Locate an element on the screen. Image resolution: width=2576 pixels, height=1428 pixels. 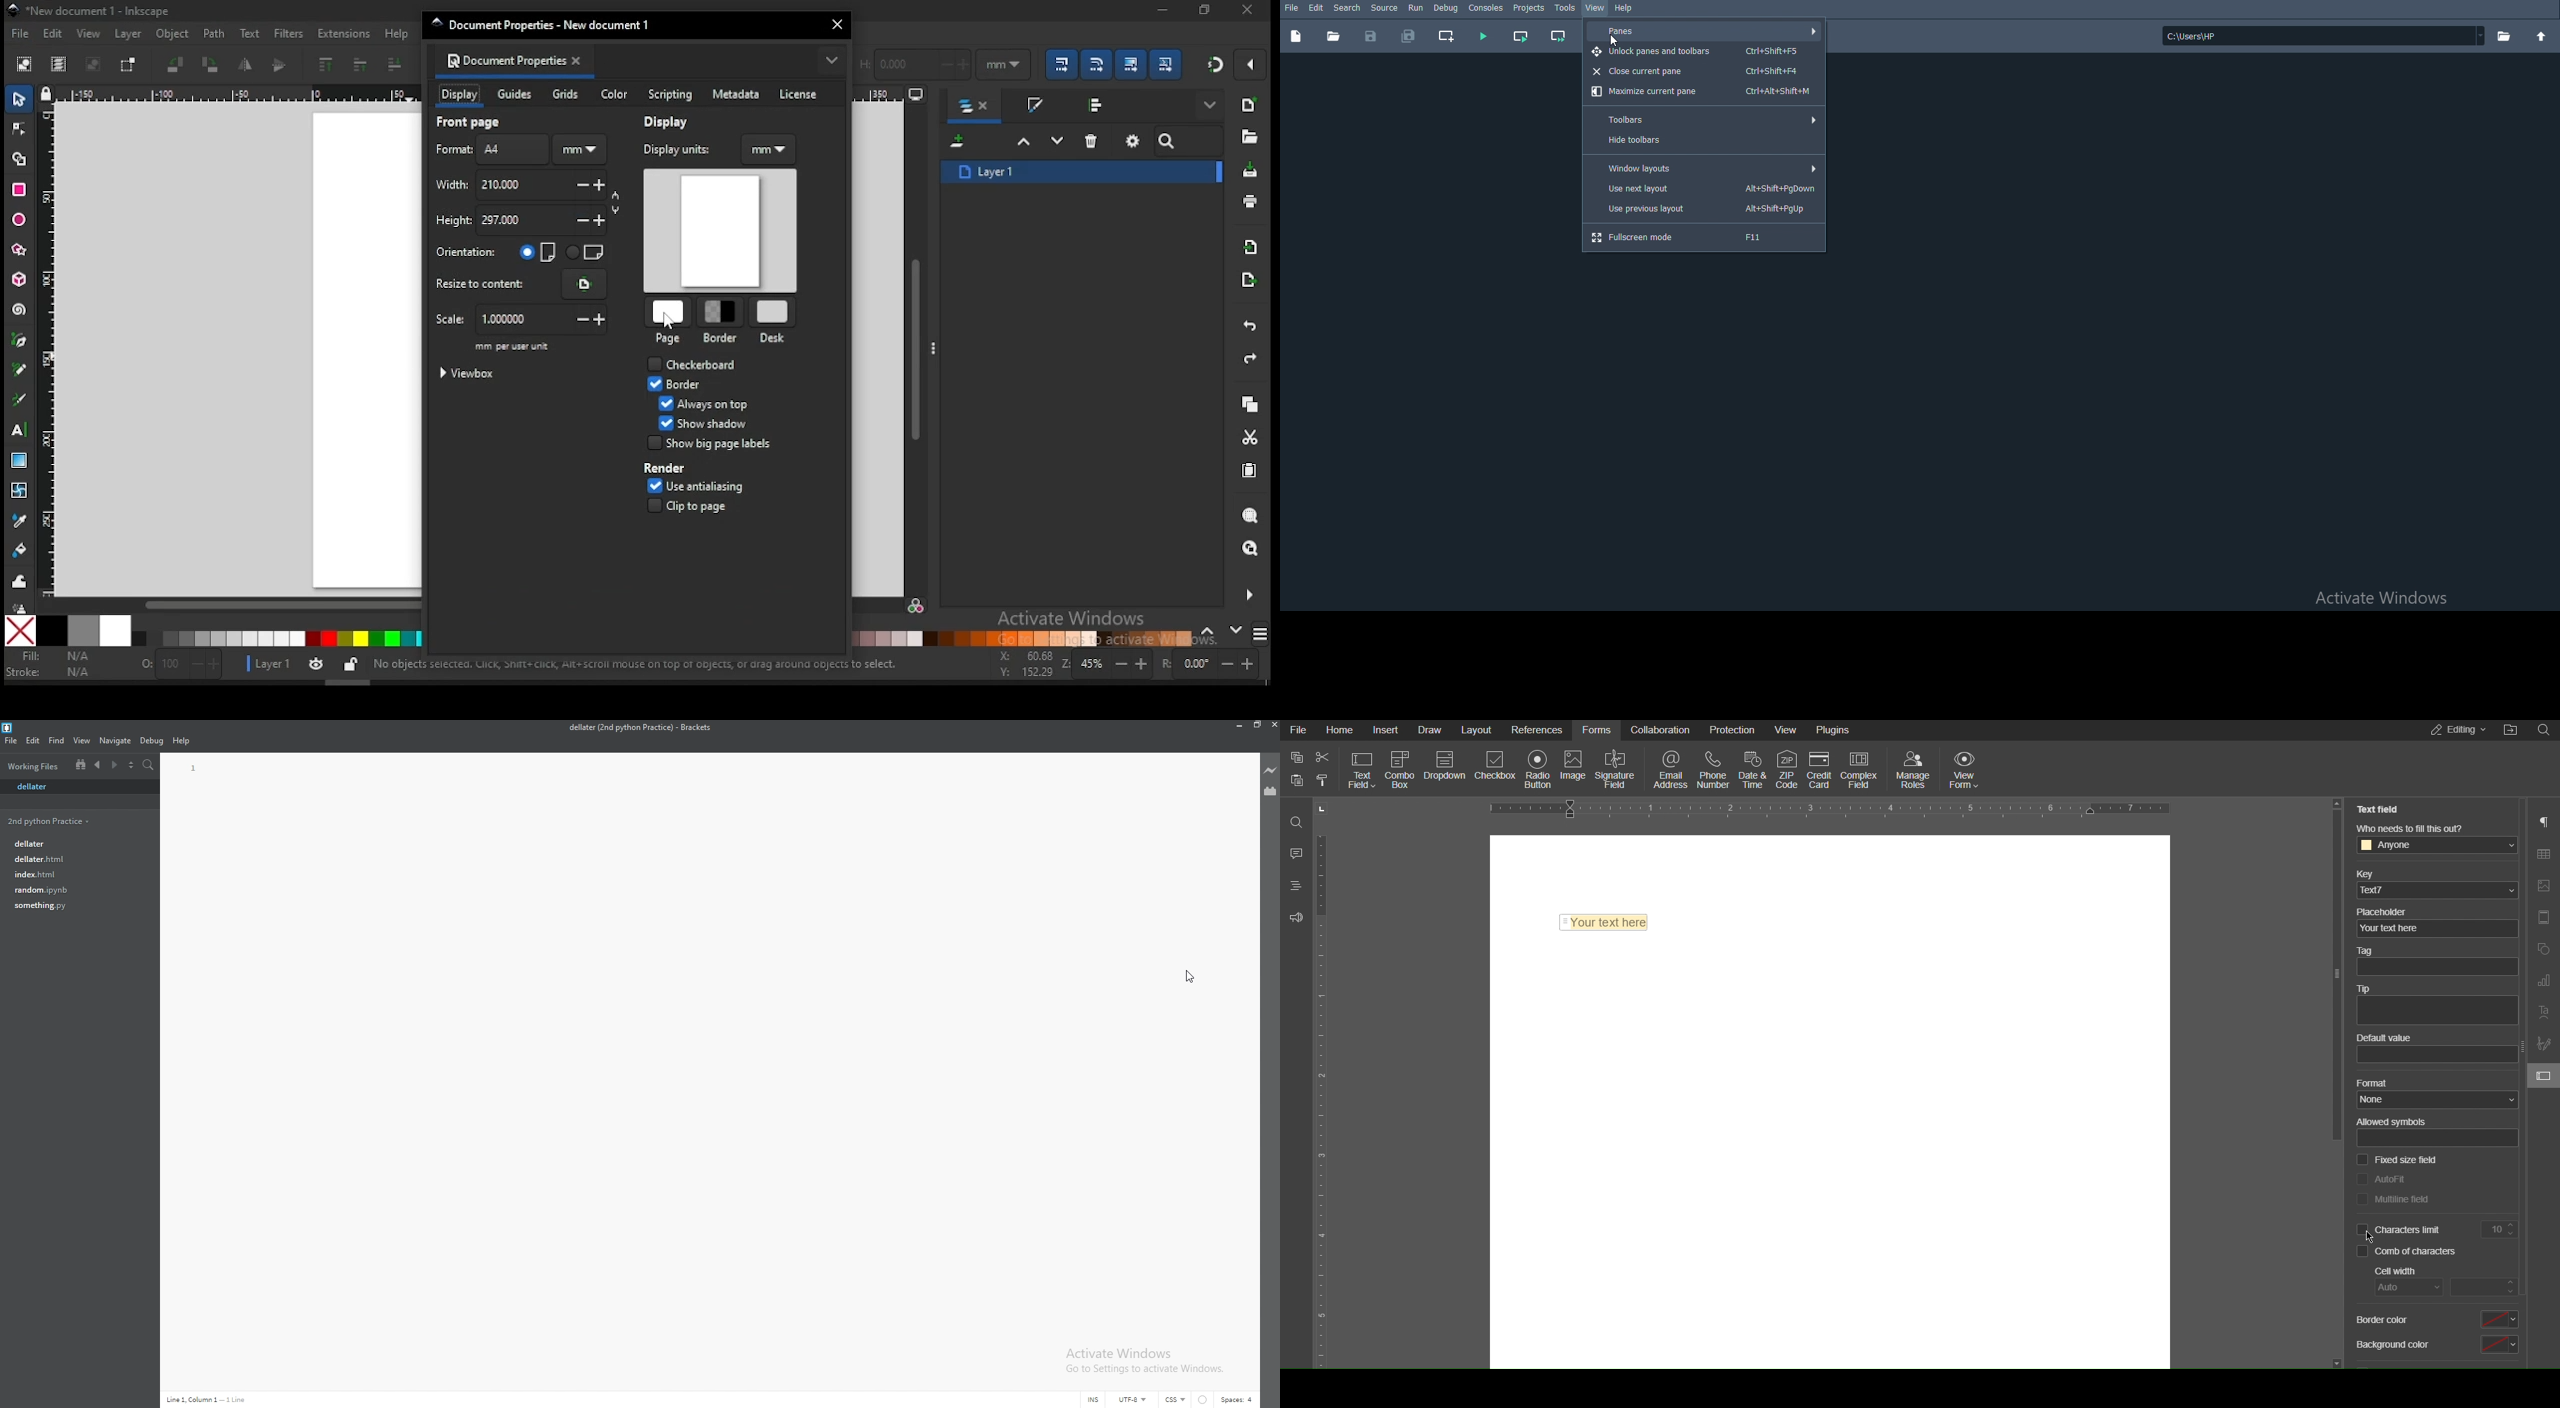
license is located at coordinates (797, 95).